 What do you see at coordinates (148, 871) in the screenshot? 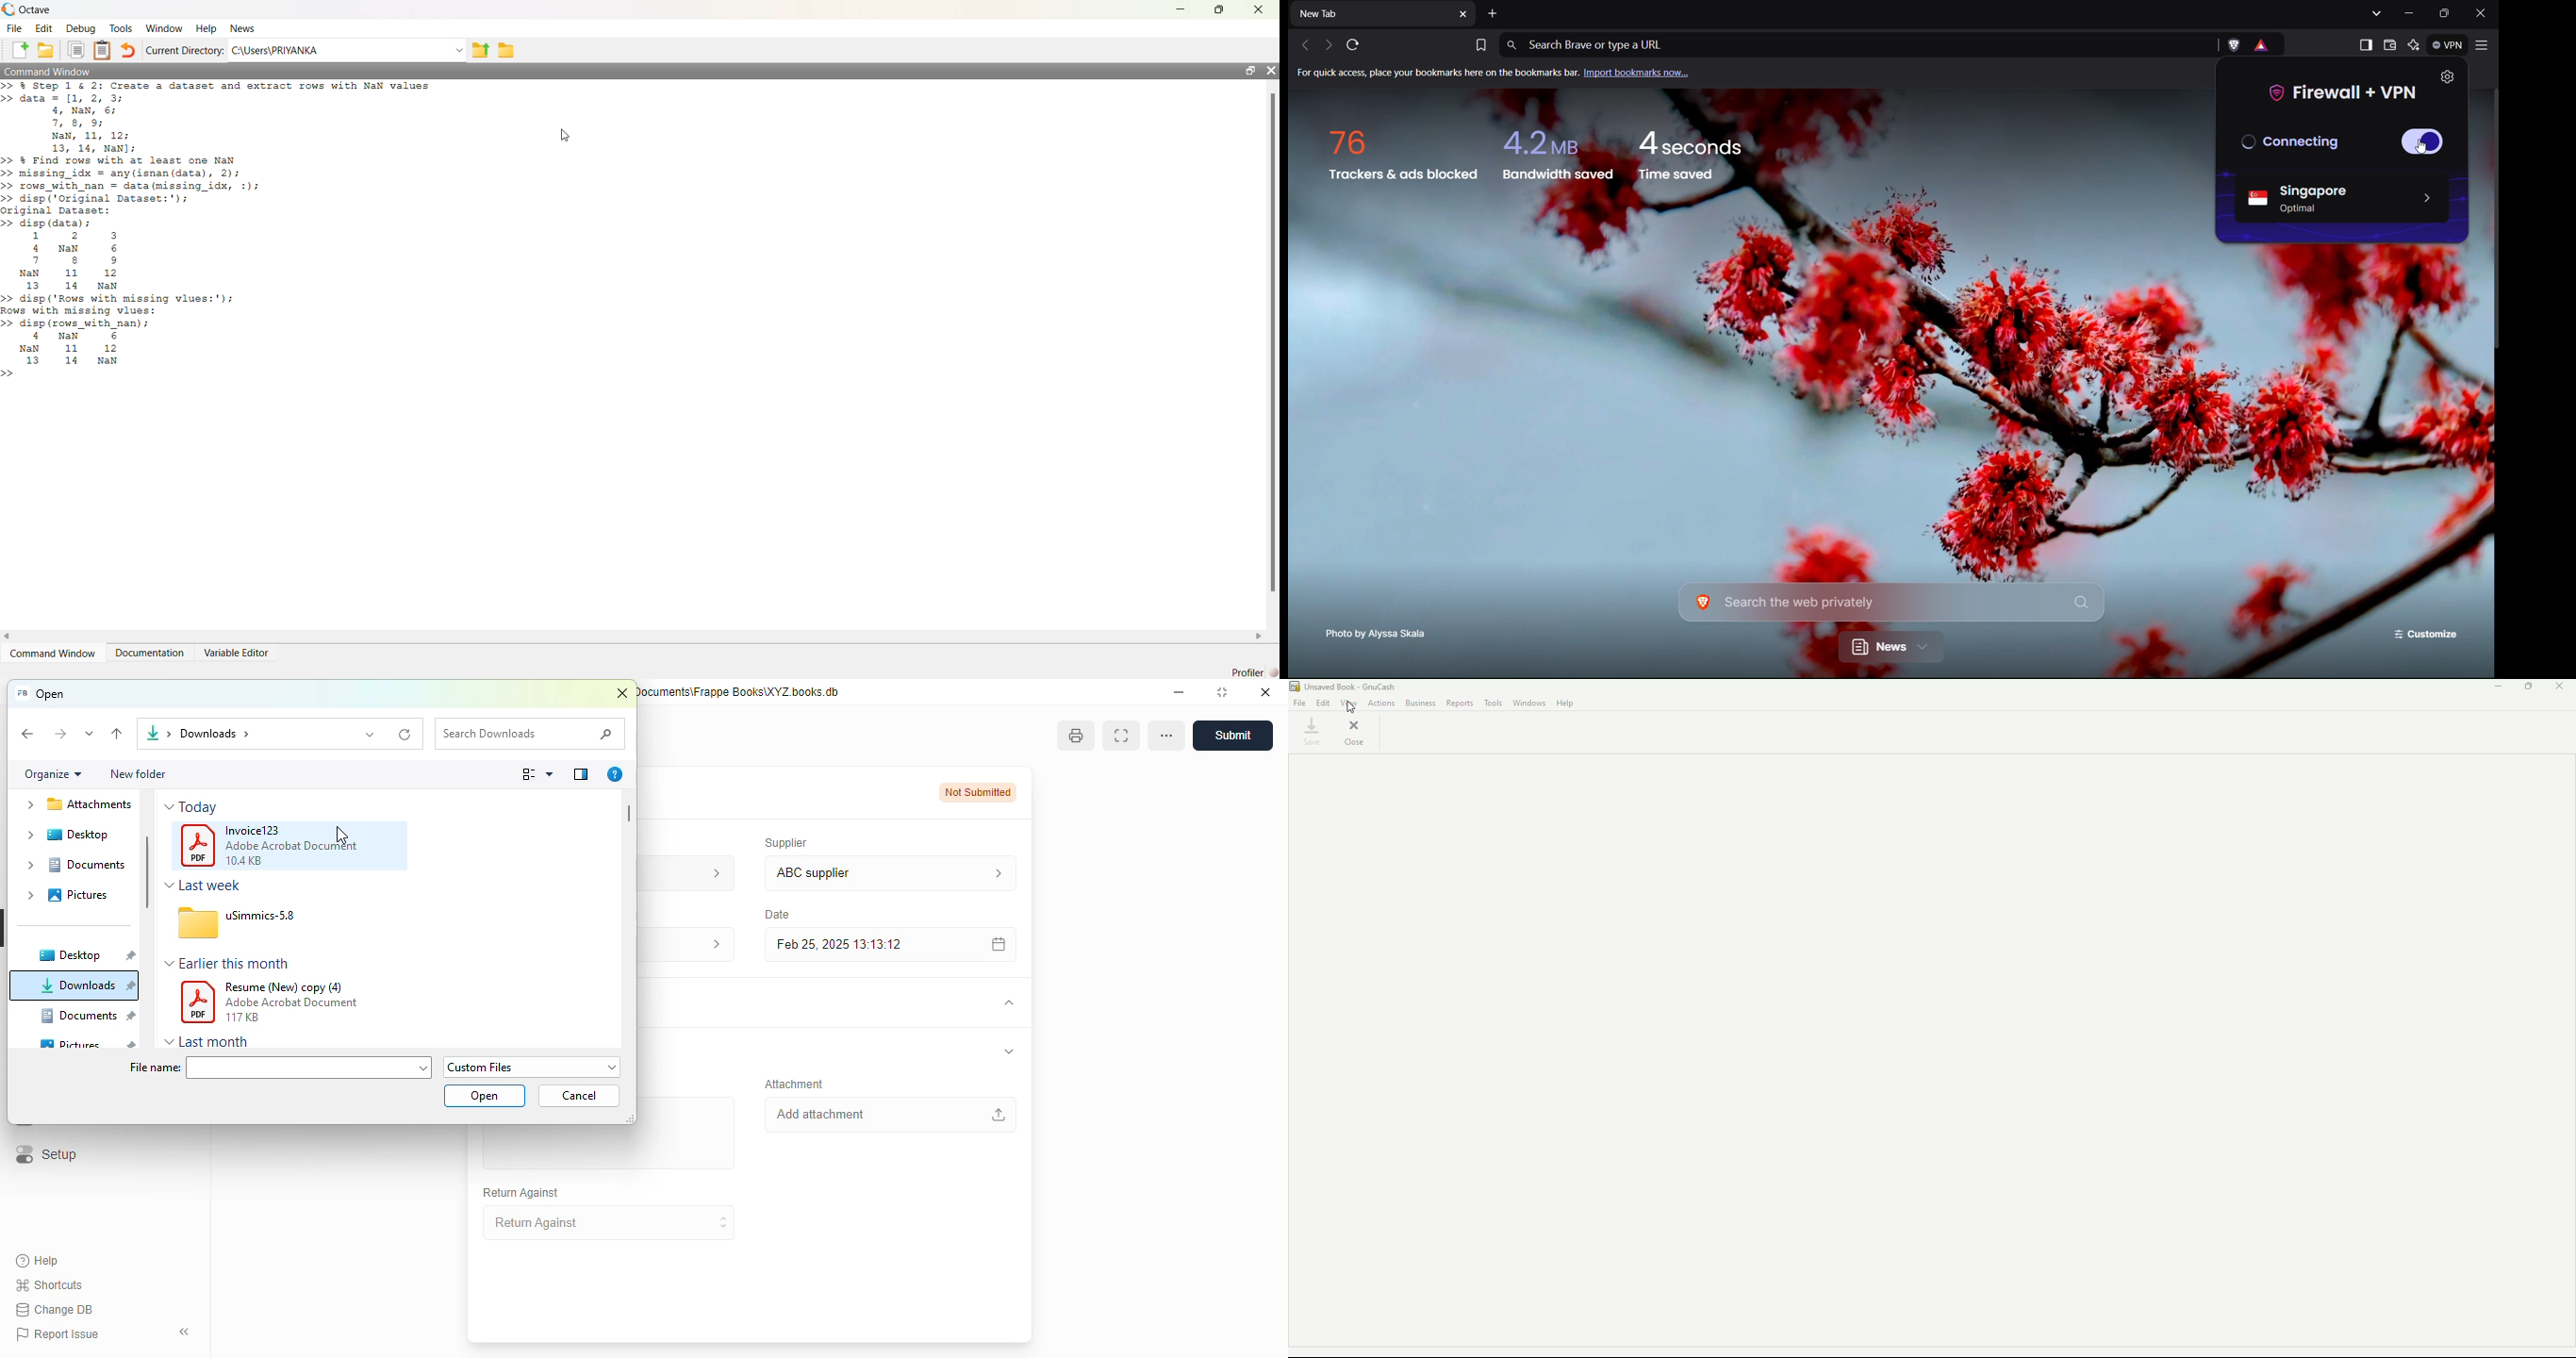
I see `scroll bar` at bounding box center [148, 871].